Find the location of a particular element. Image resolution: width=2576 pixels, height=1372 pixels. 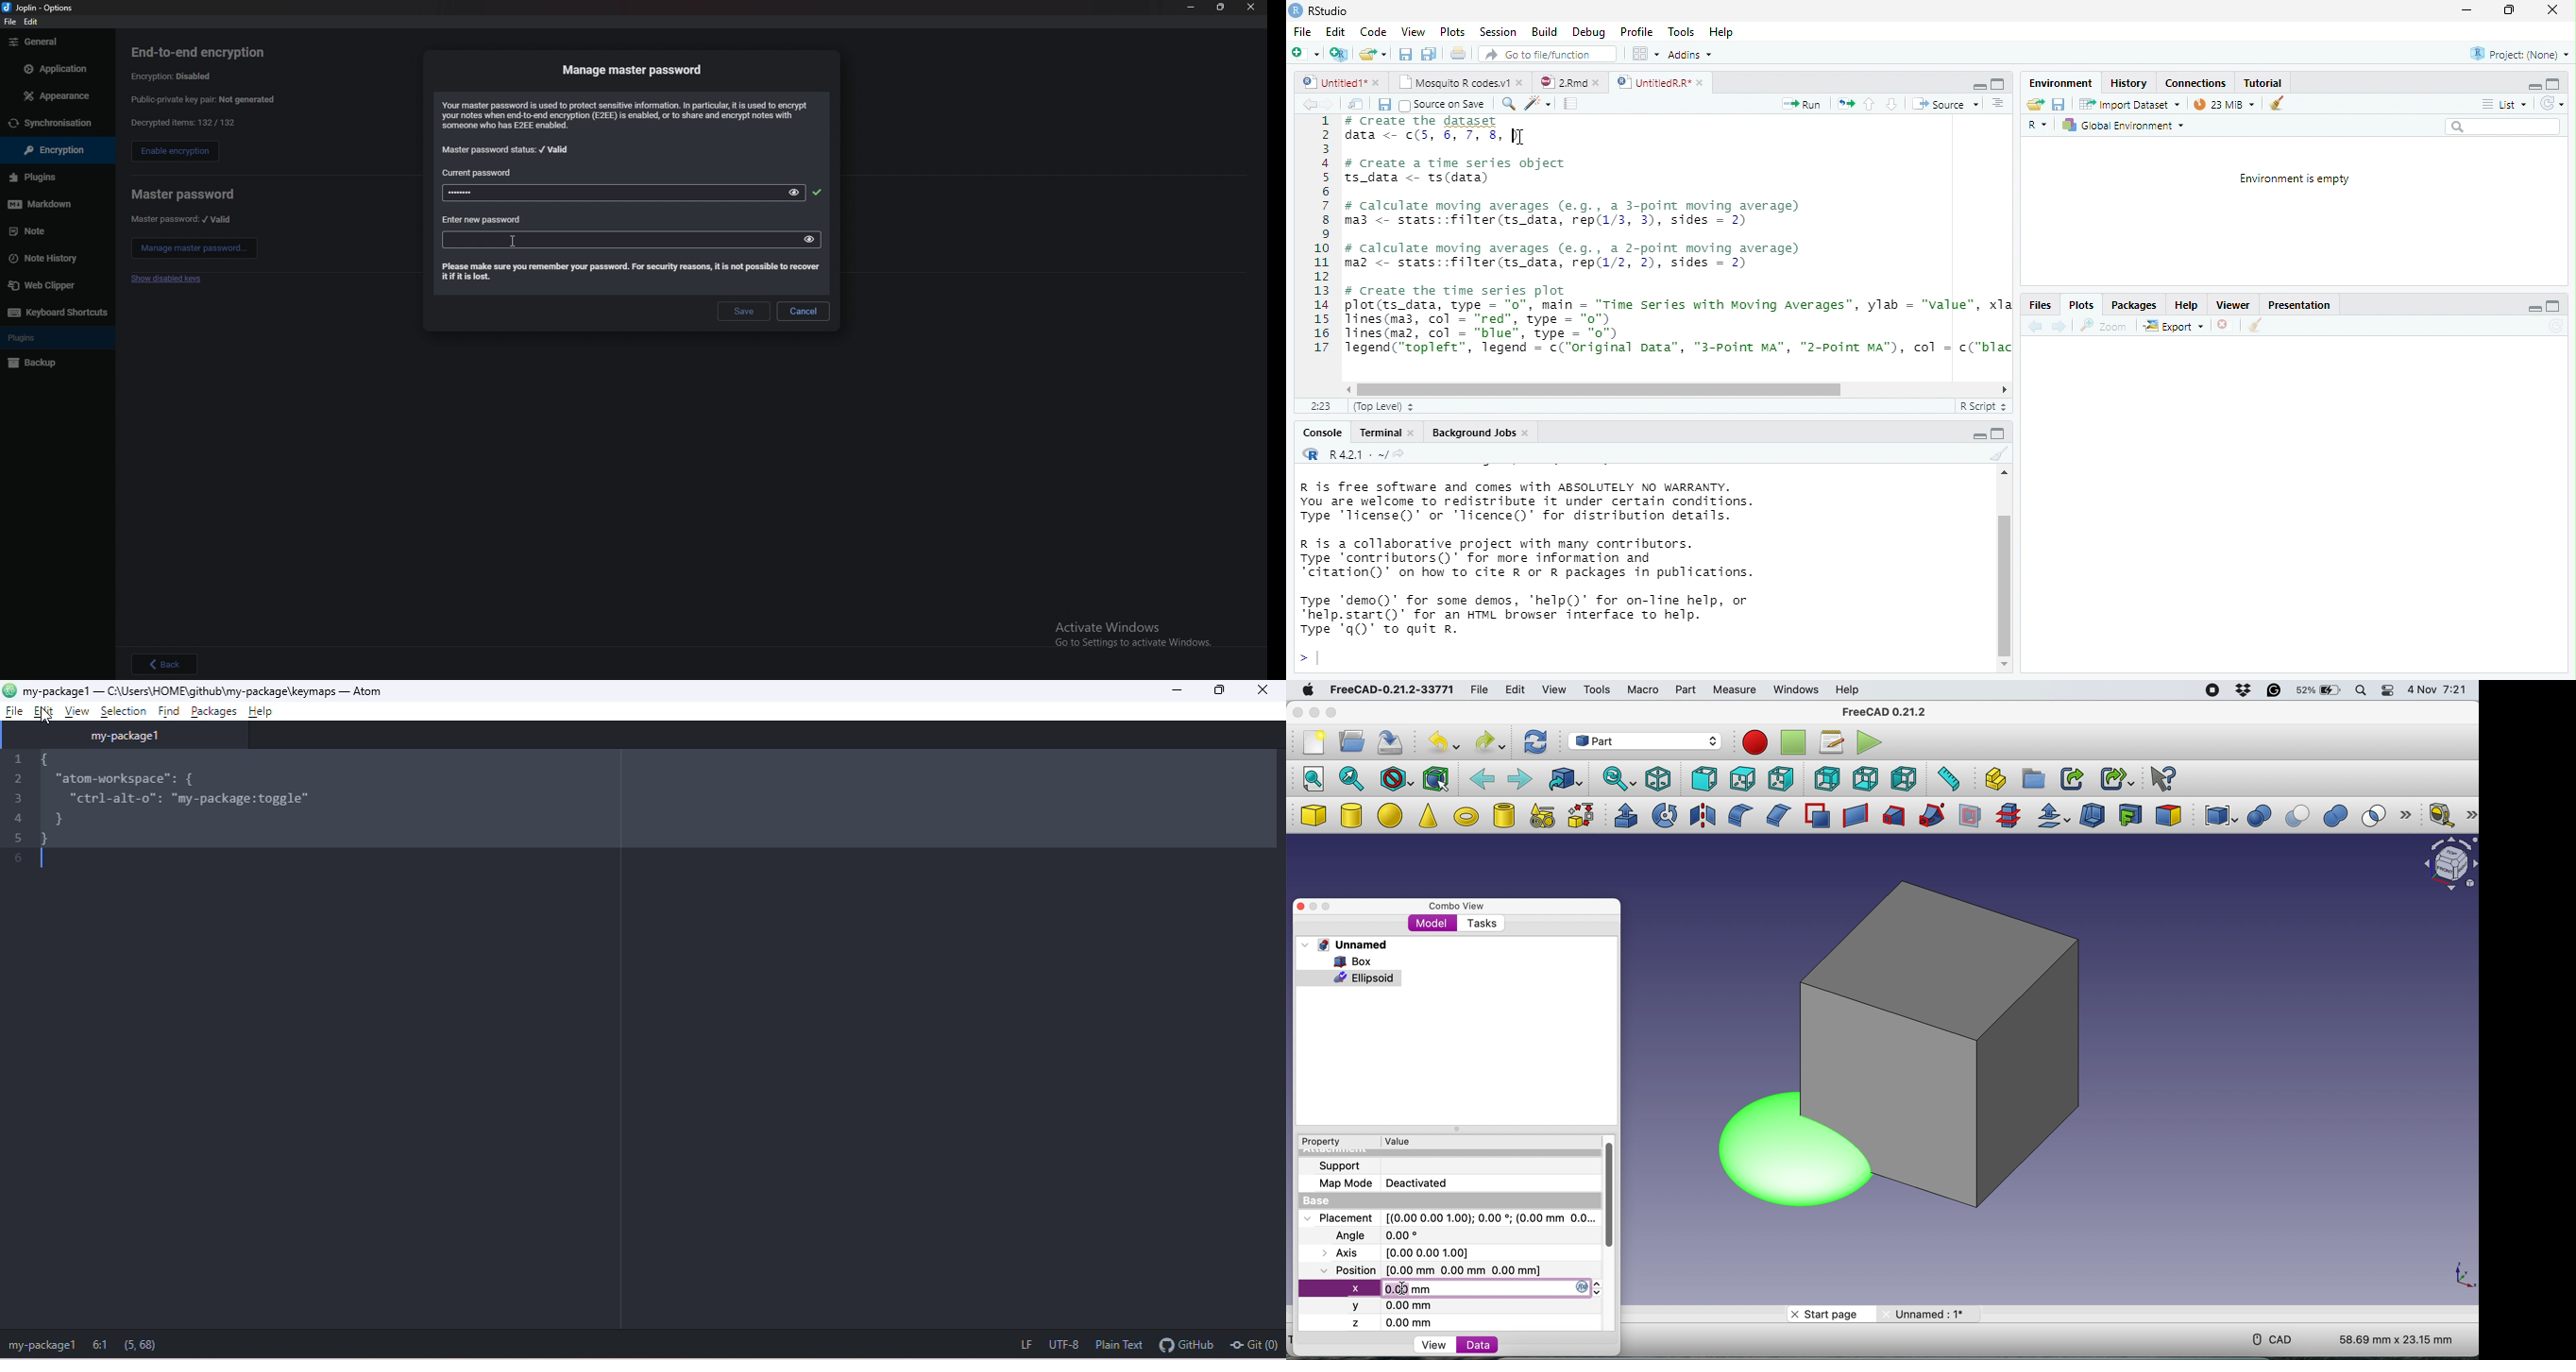

Packages is located at coordinates (2134, 305).